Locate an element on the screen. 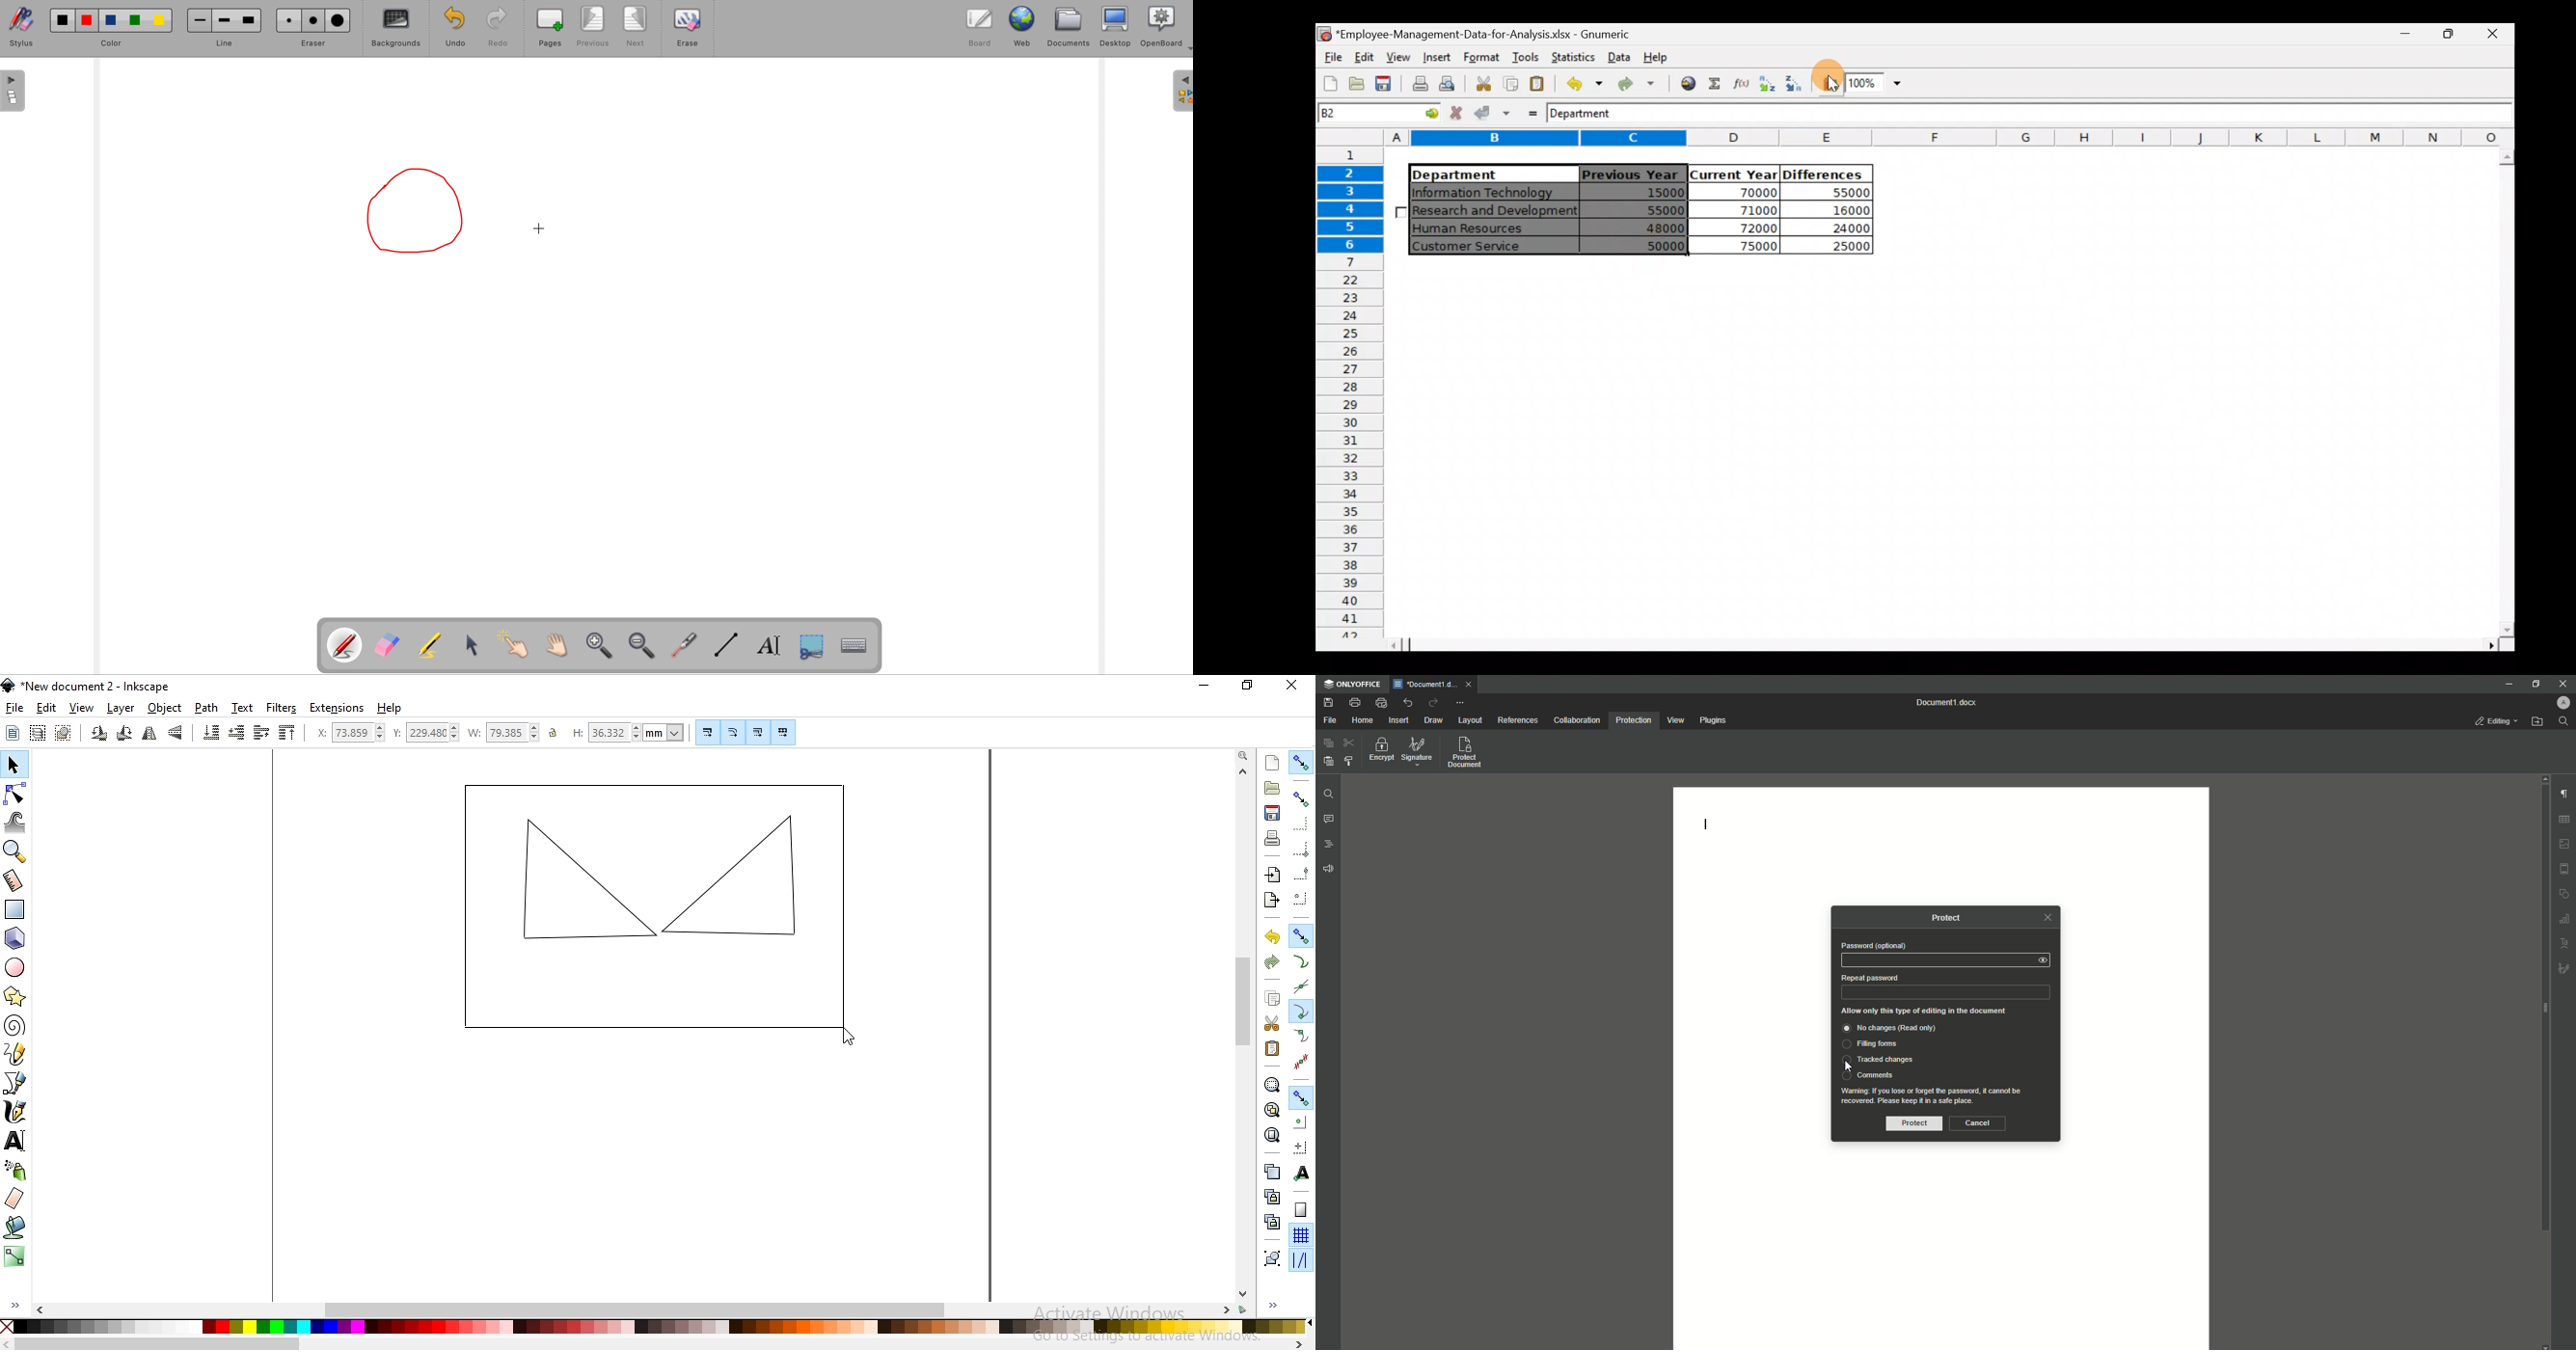  Signature is located at coordinates (1417, 752).